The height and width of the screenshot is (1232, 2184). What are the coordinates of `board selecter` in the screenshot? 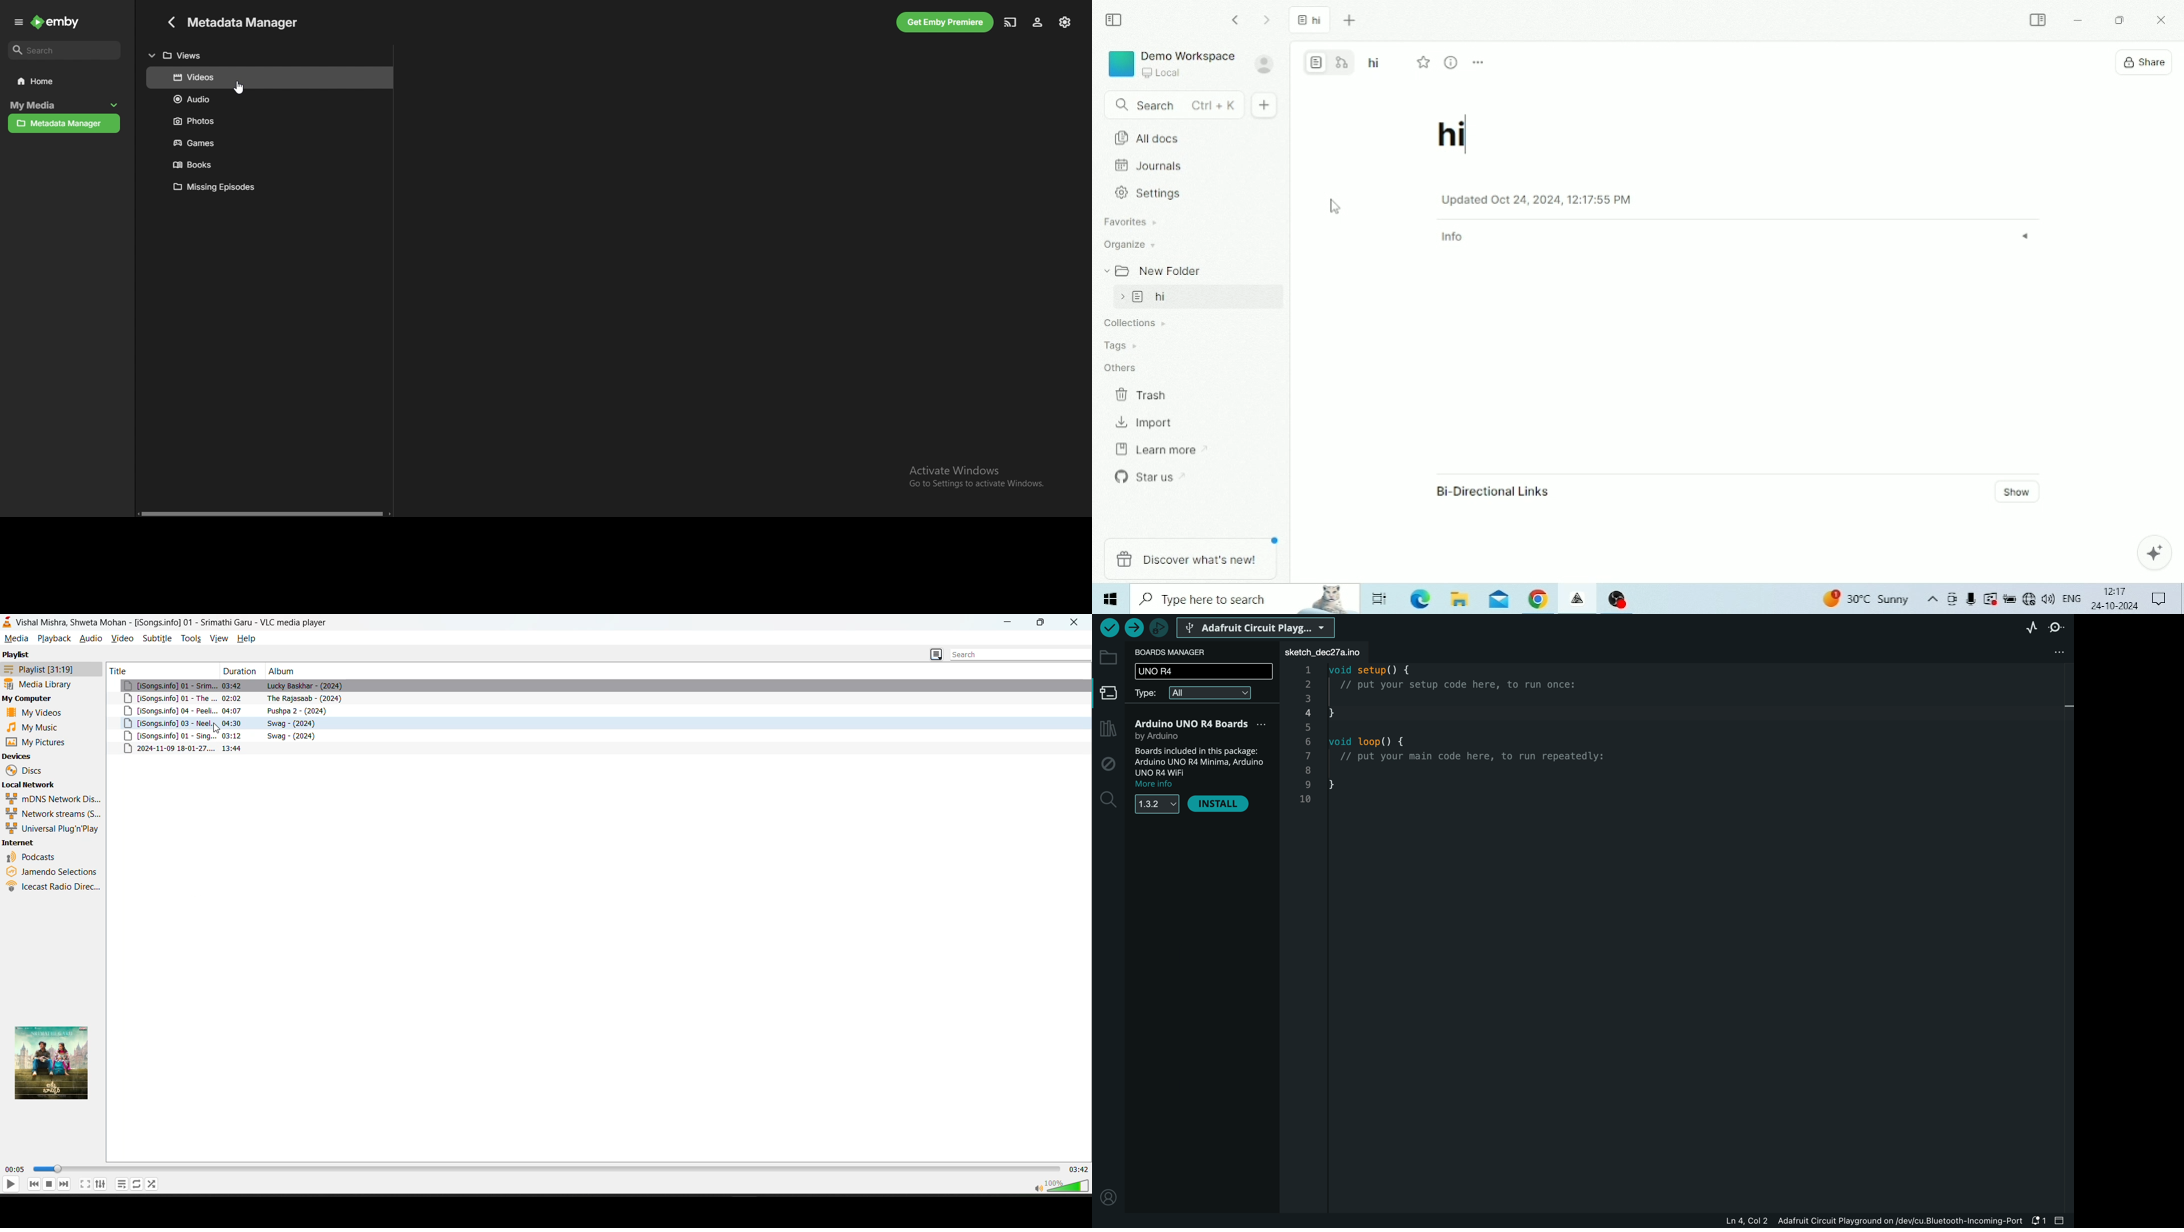 It's located at (1258, 626).